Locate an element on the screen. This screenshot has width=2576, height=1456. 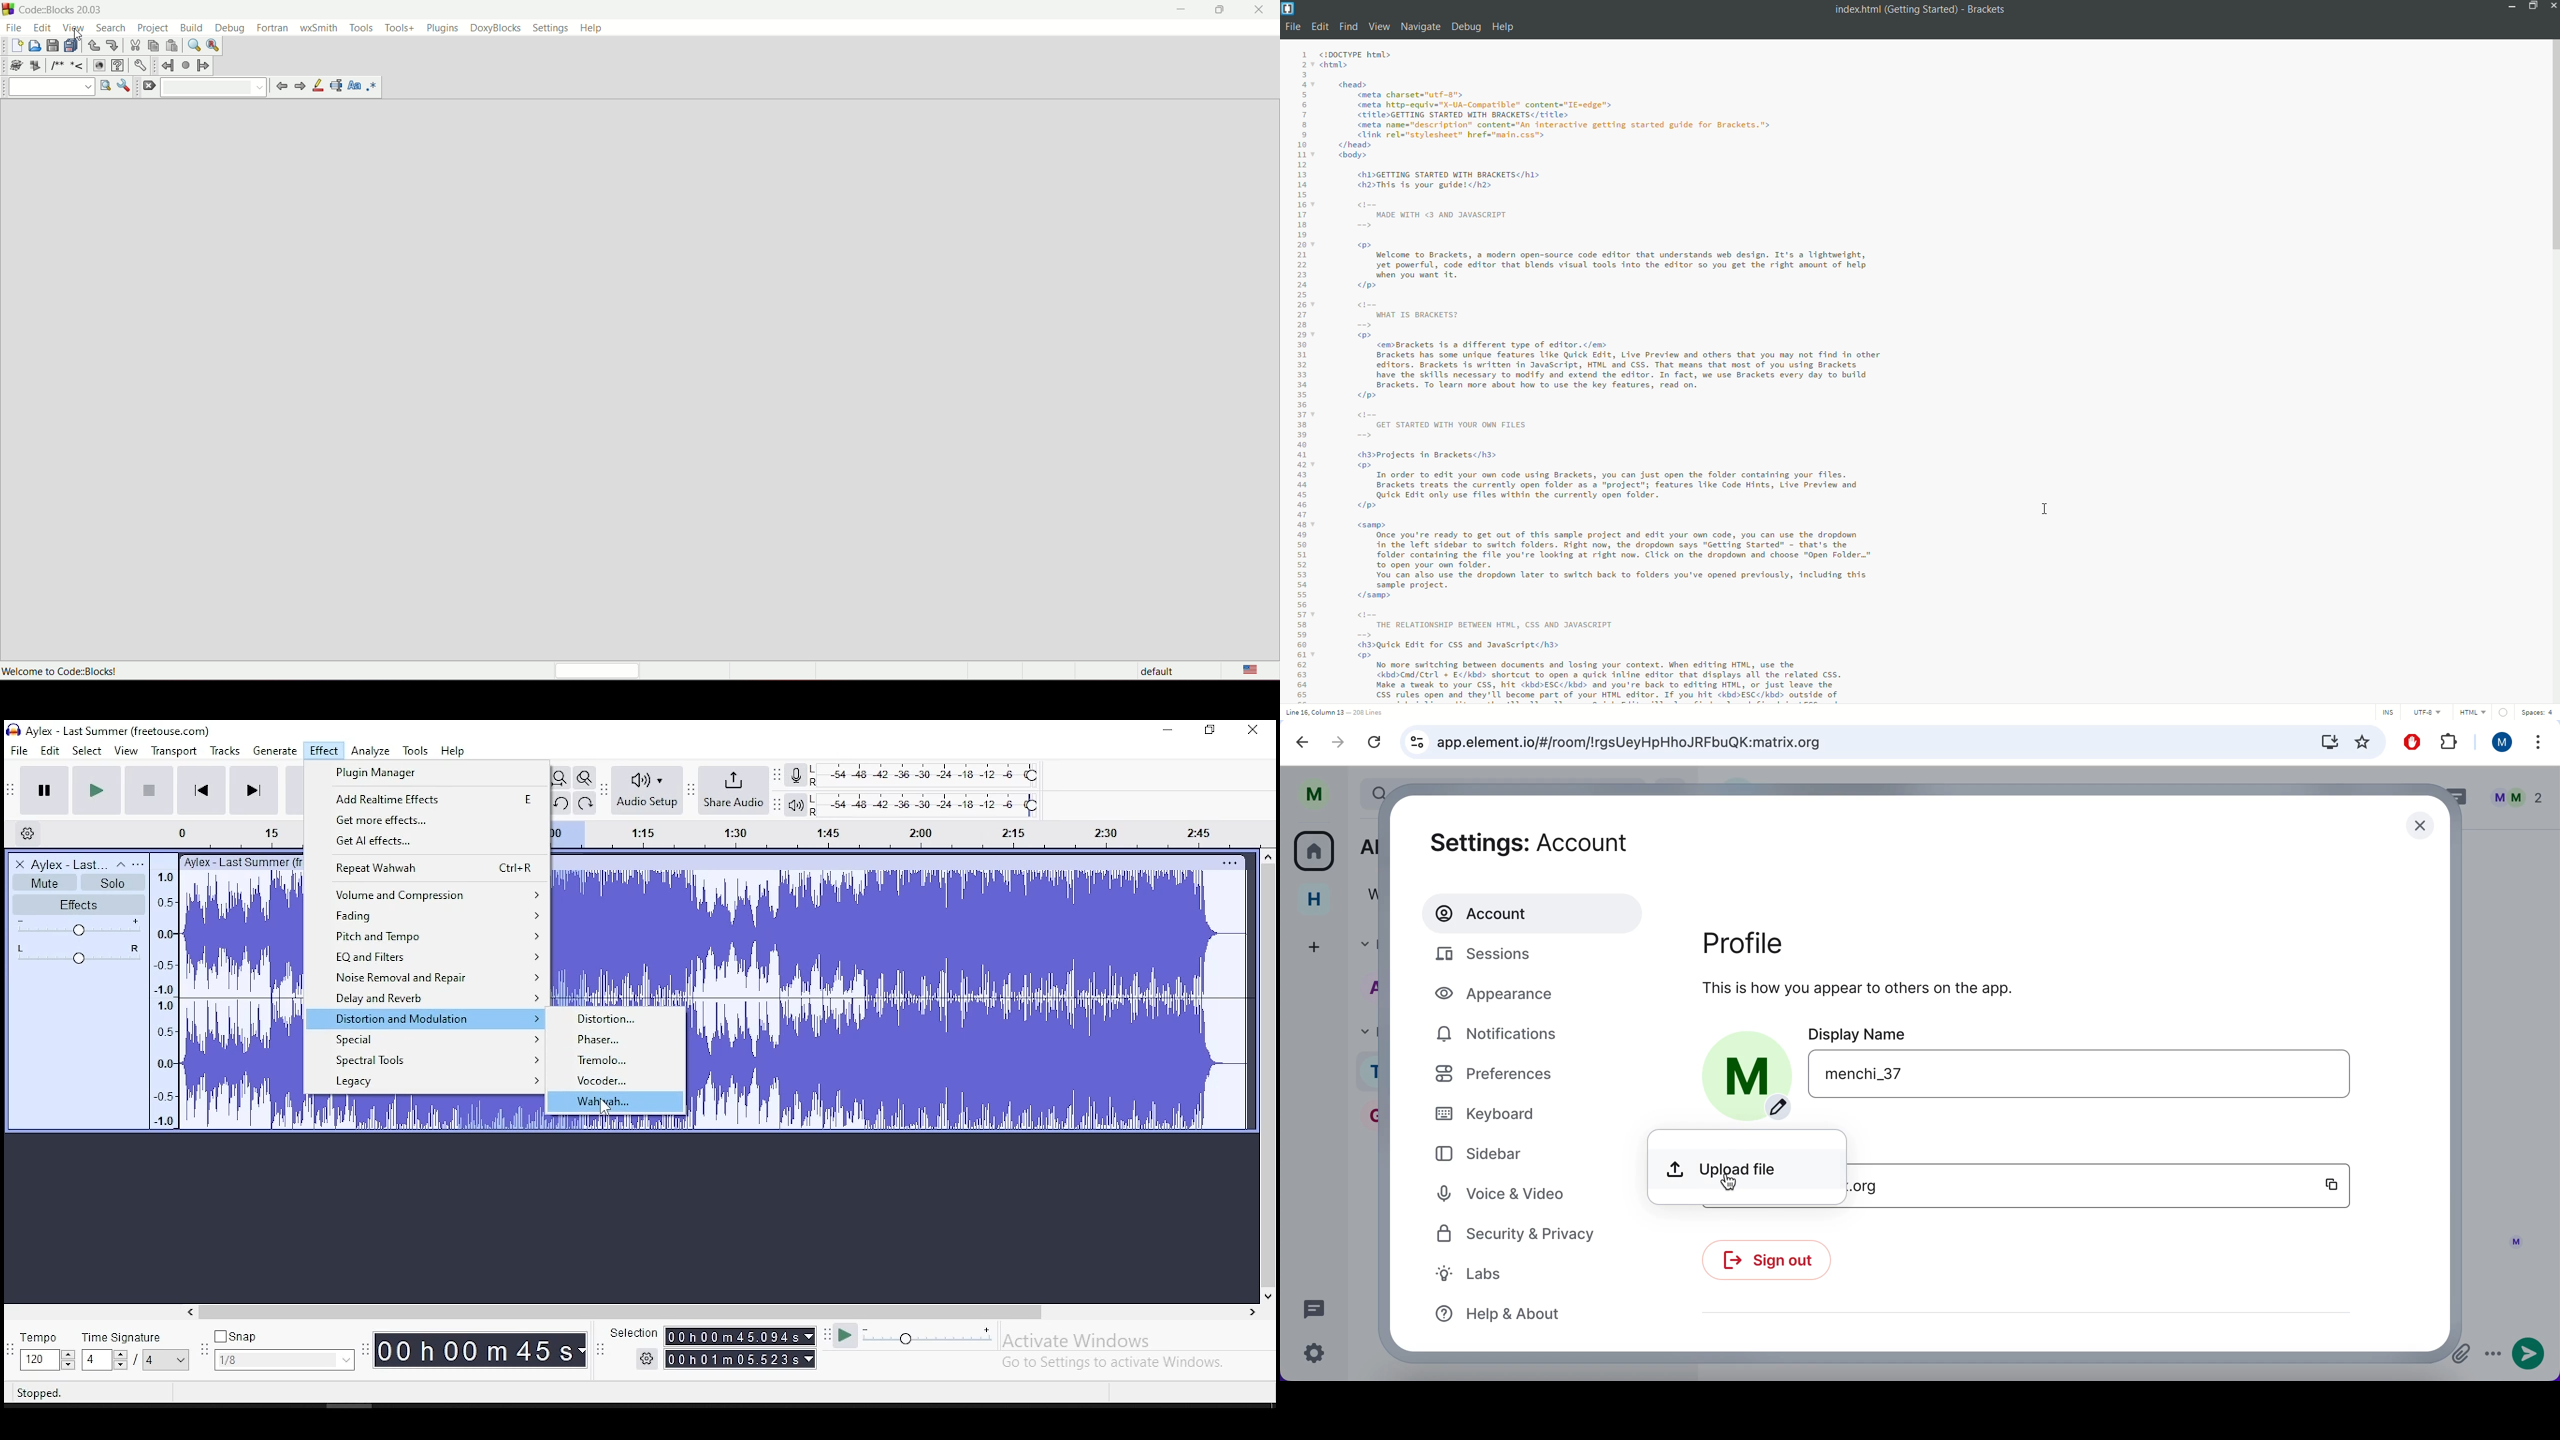
scroll bar is located at coordinates (722, 1313).